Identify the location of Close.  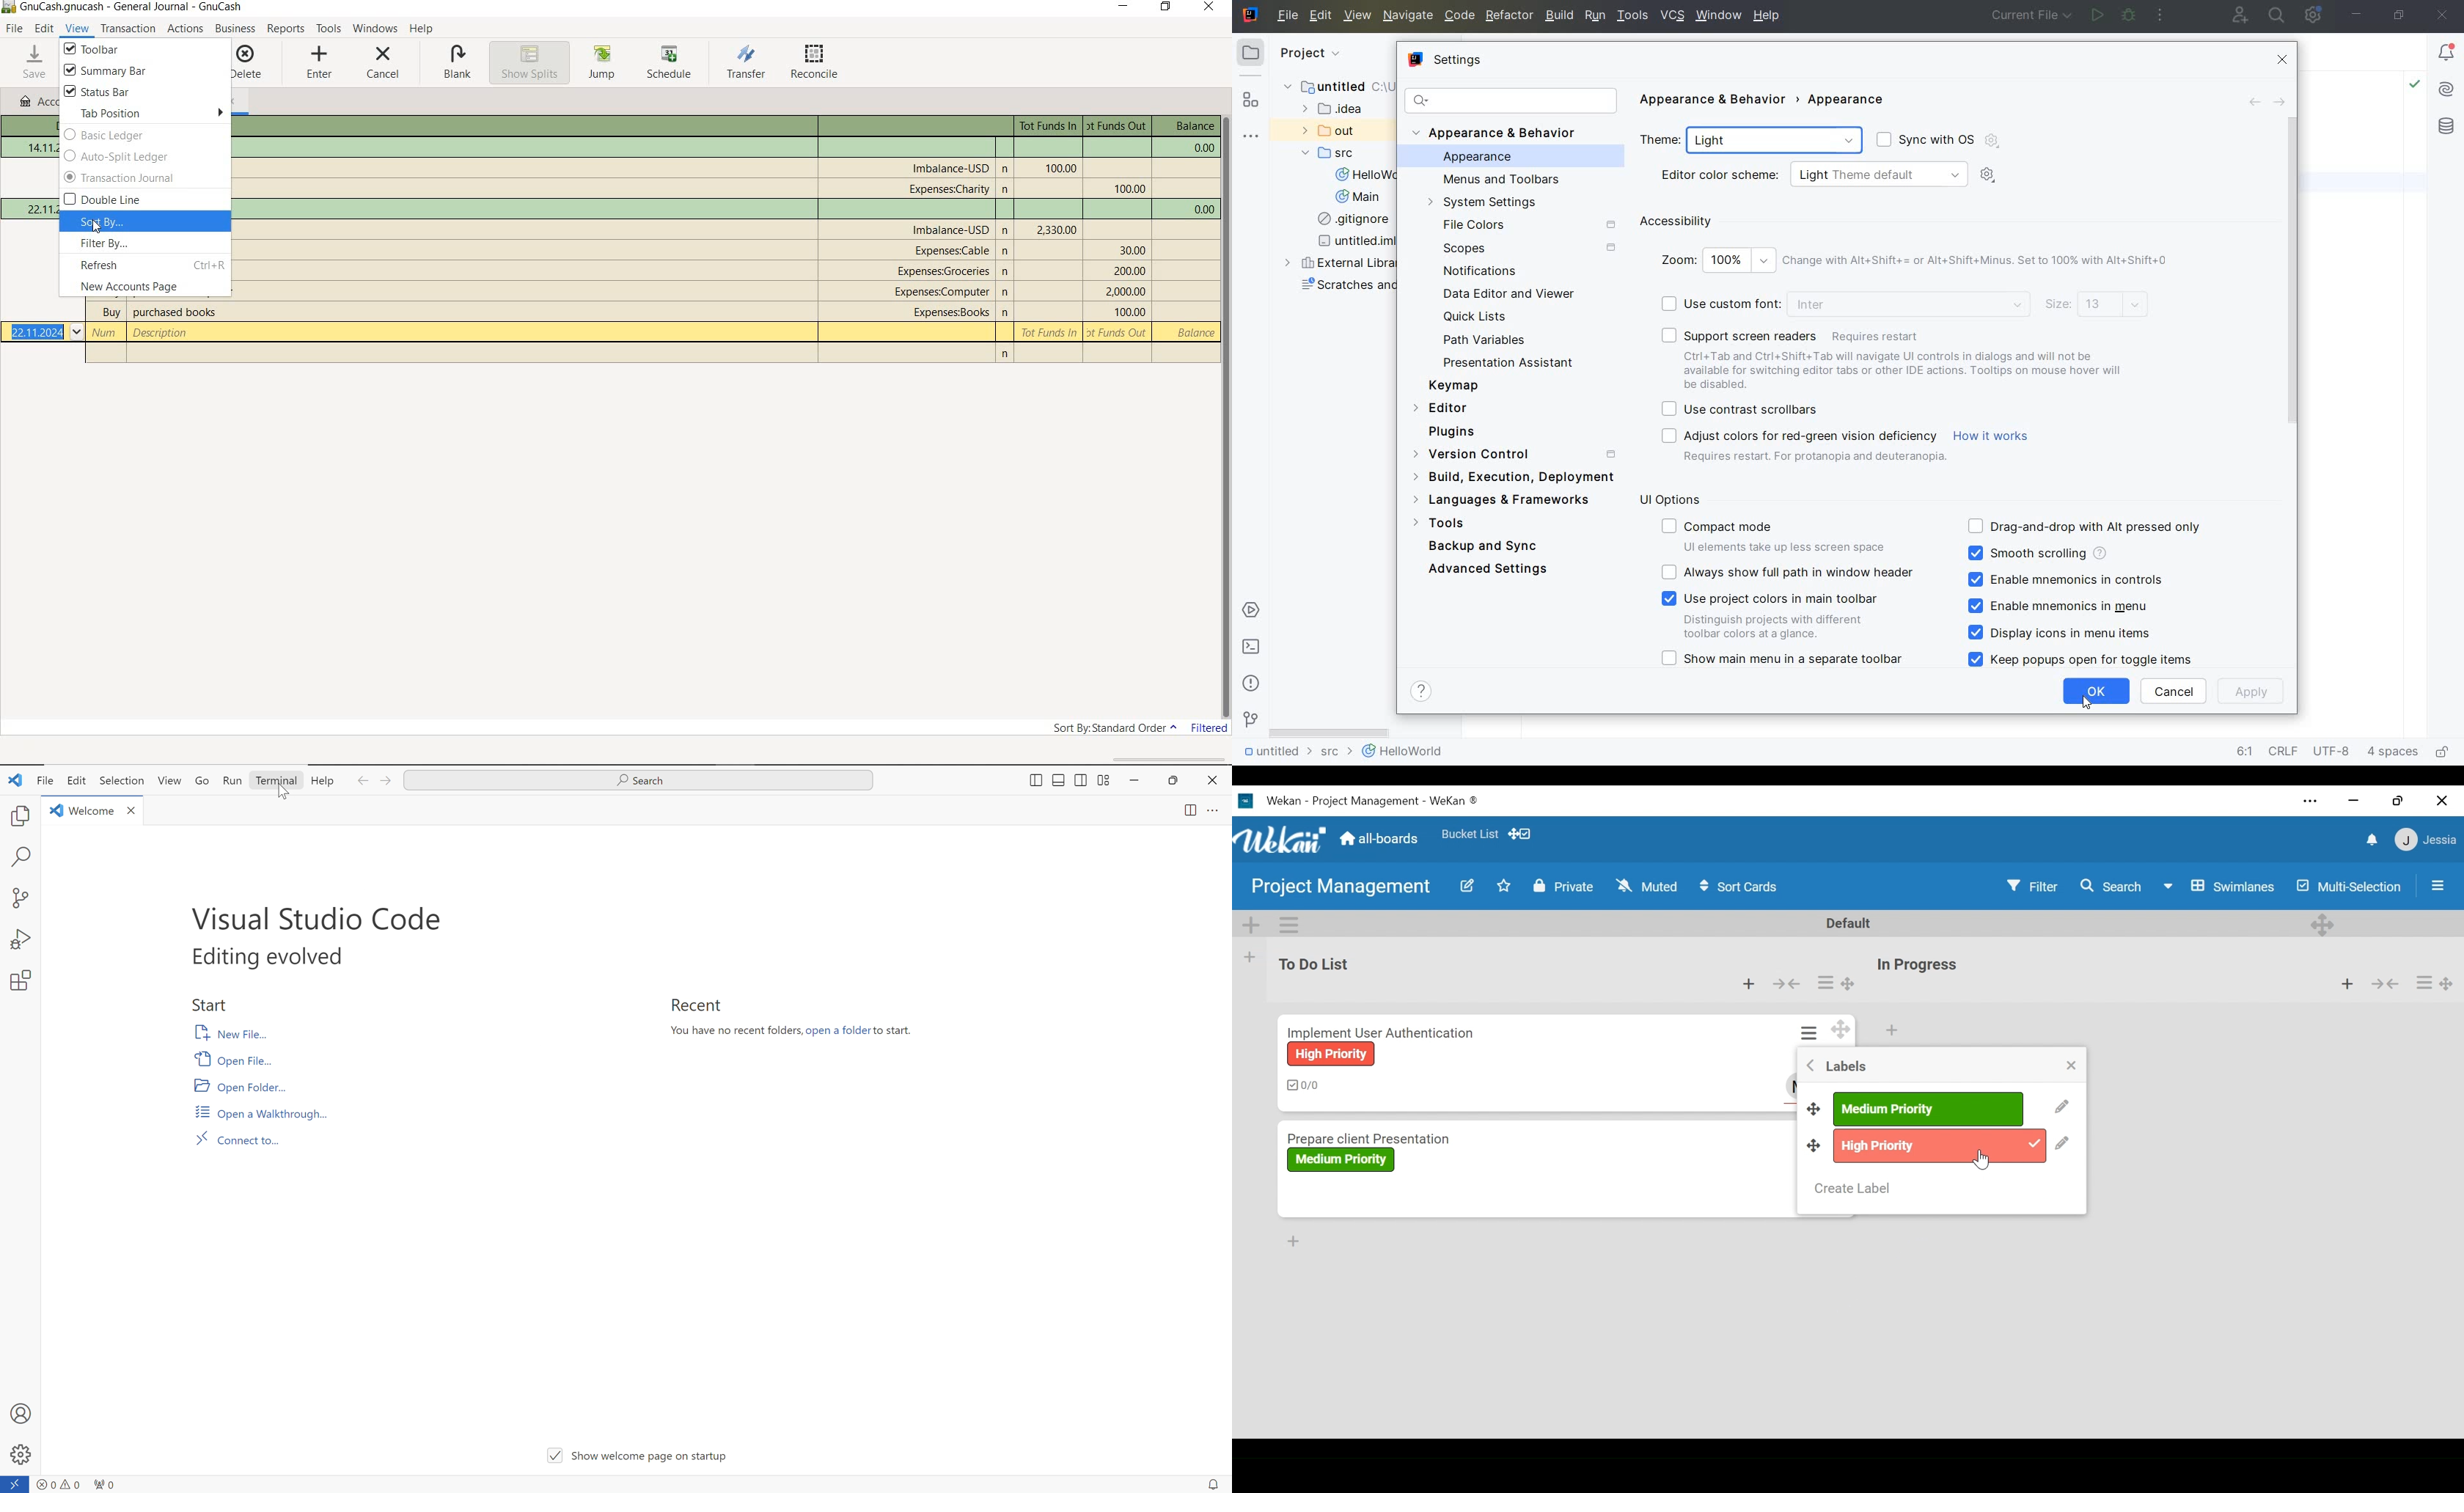
(2070, 1066).